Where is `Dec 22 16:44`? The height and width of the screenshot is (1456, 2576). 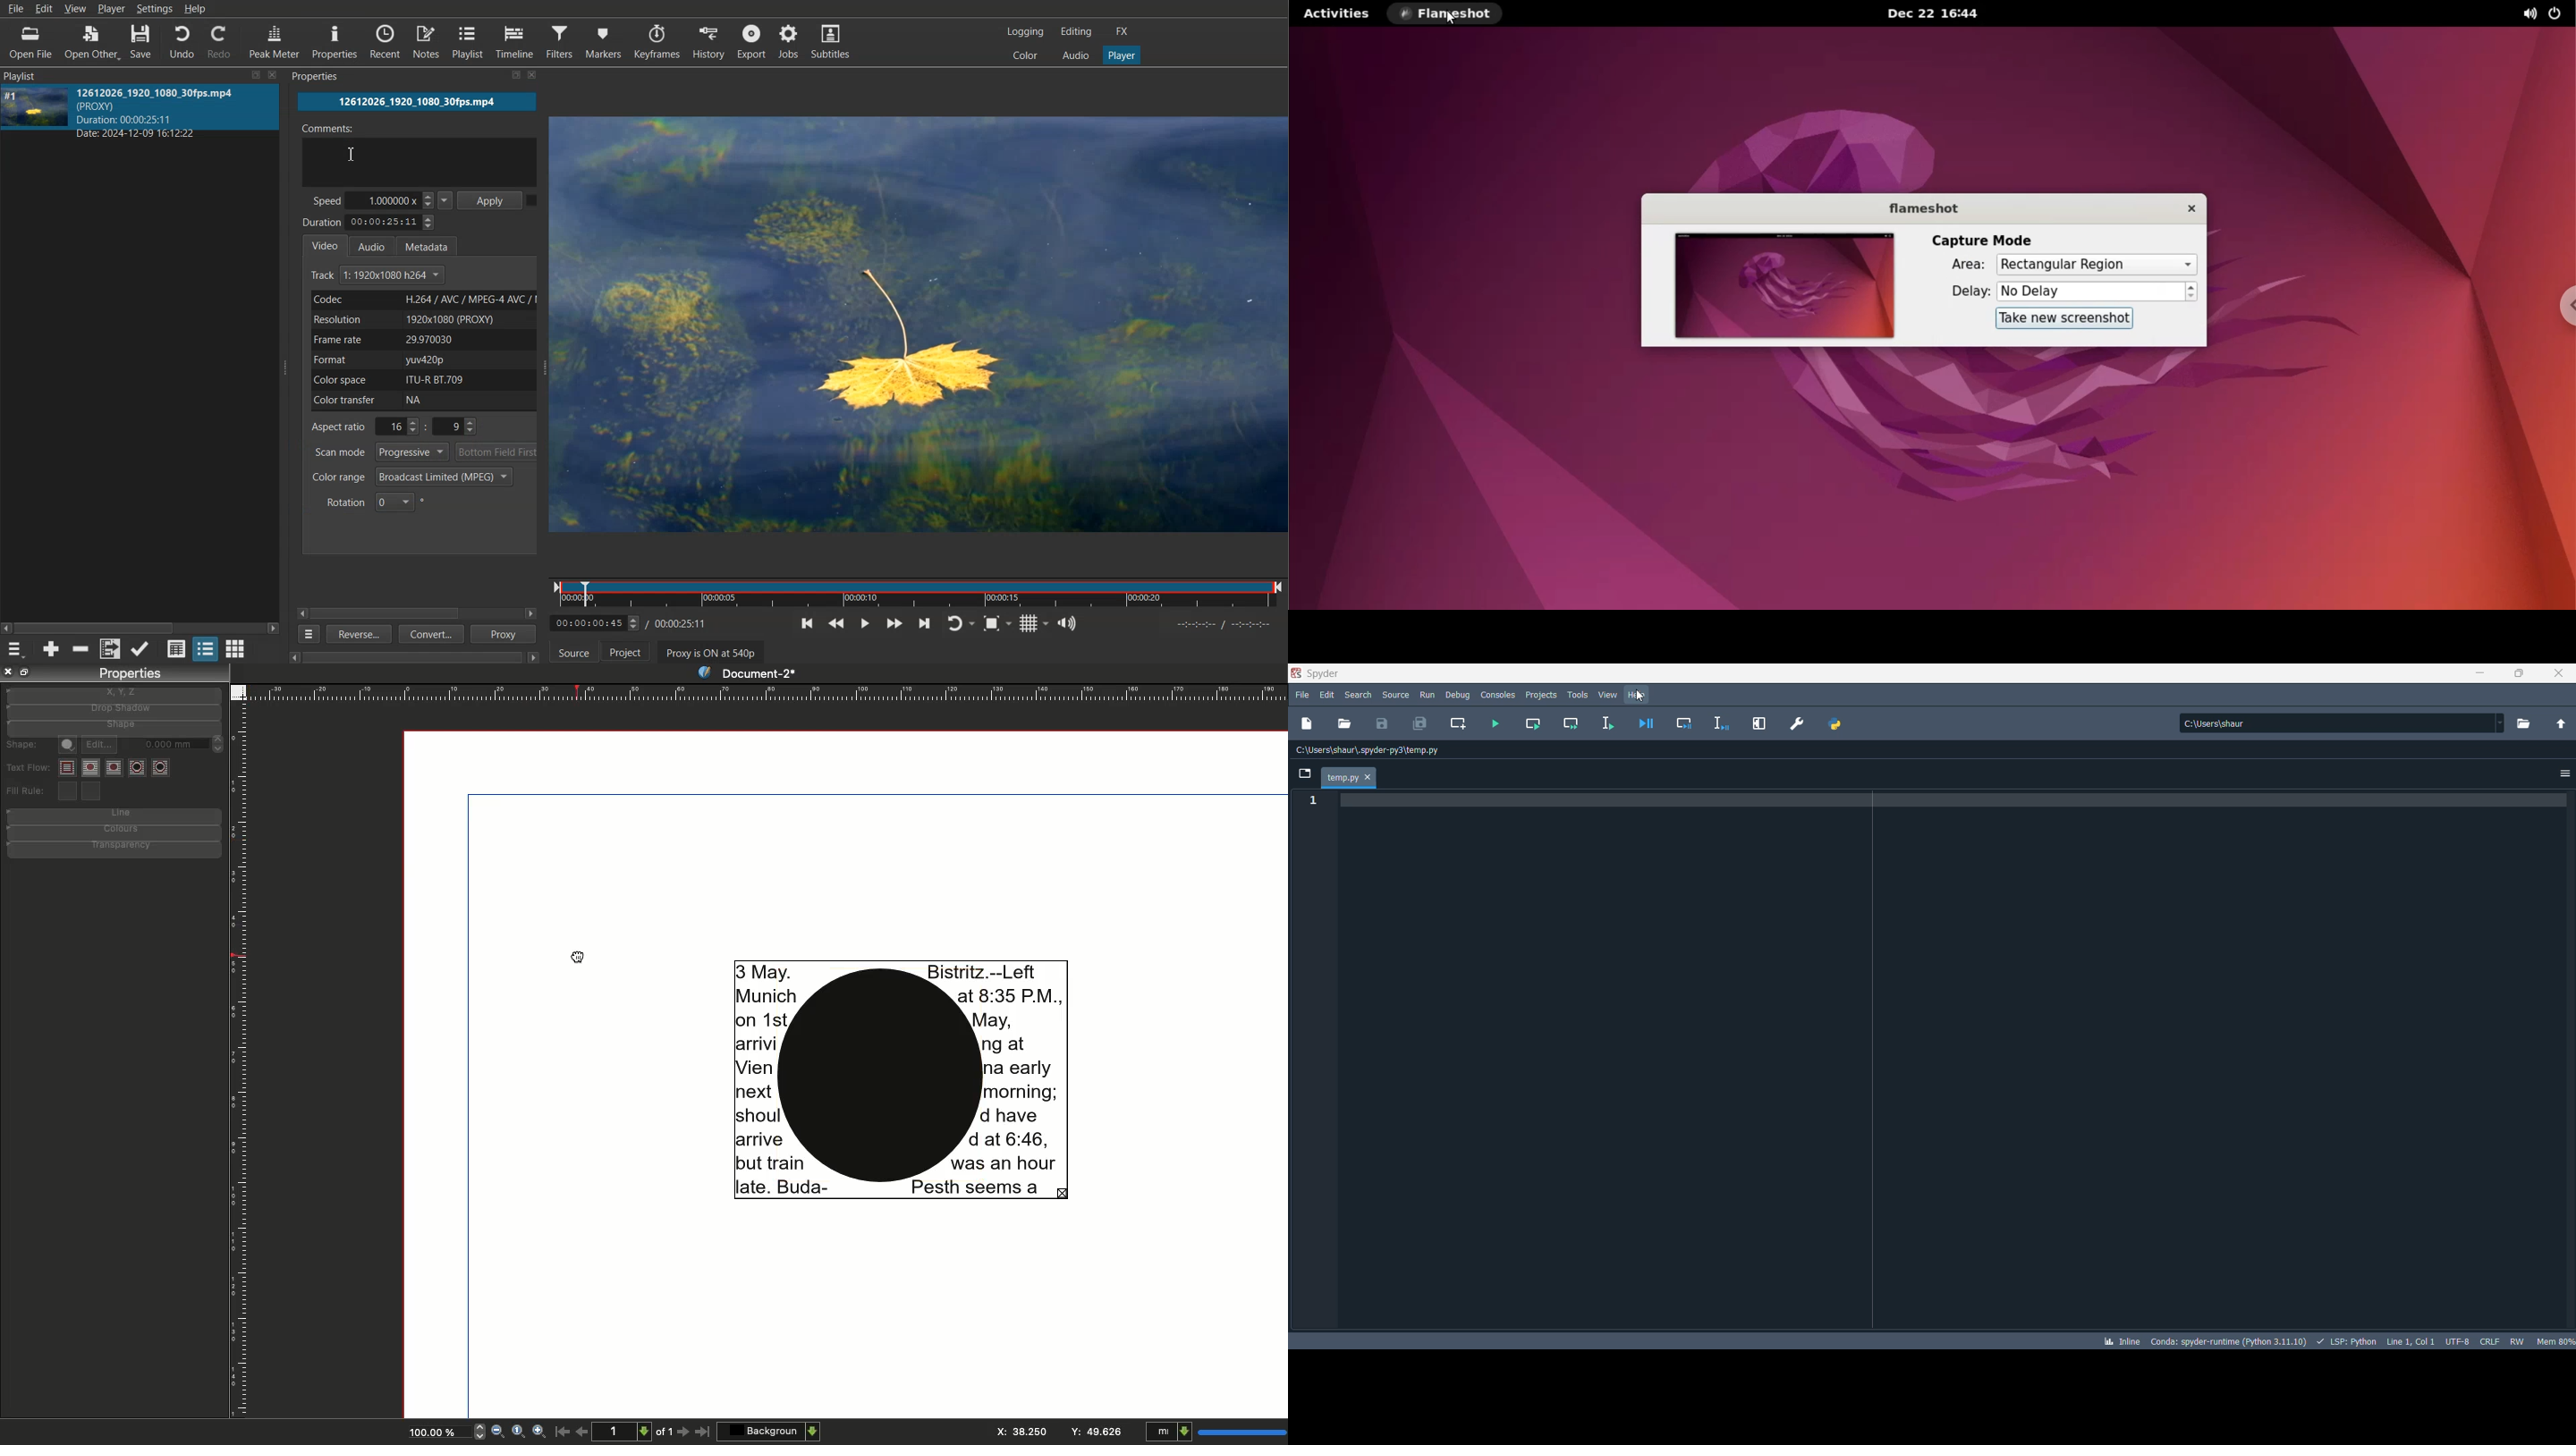
Dec 22 16:44 is located at coordinates (1938, 13).